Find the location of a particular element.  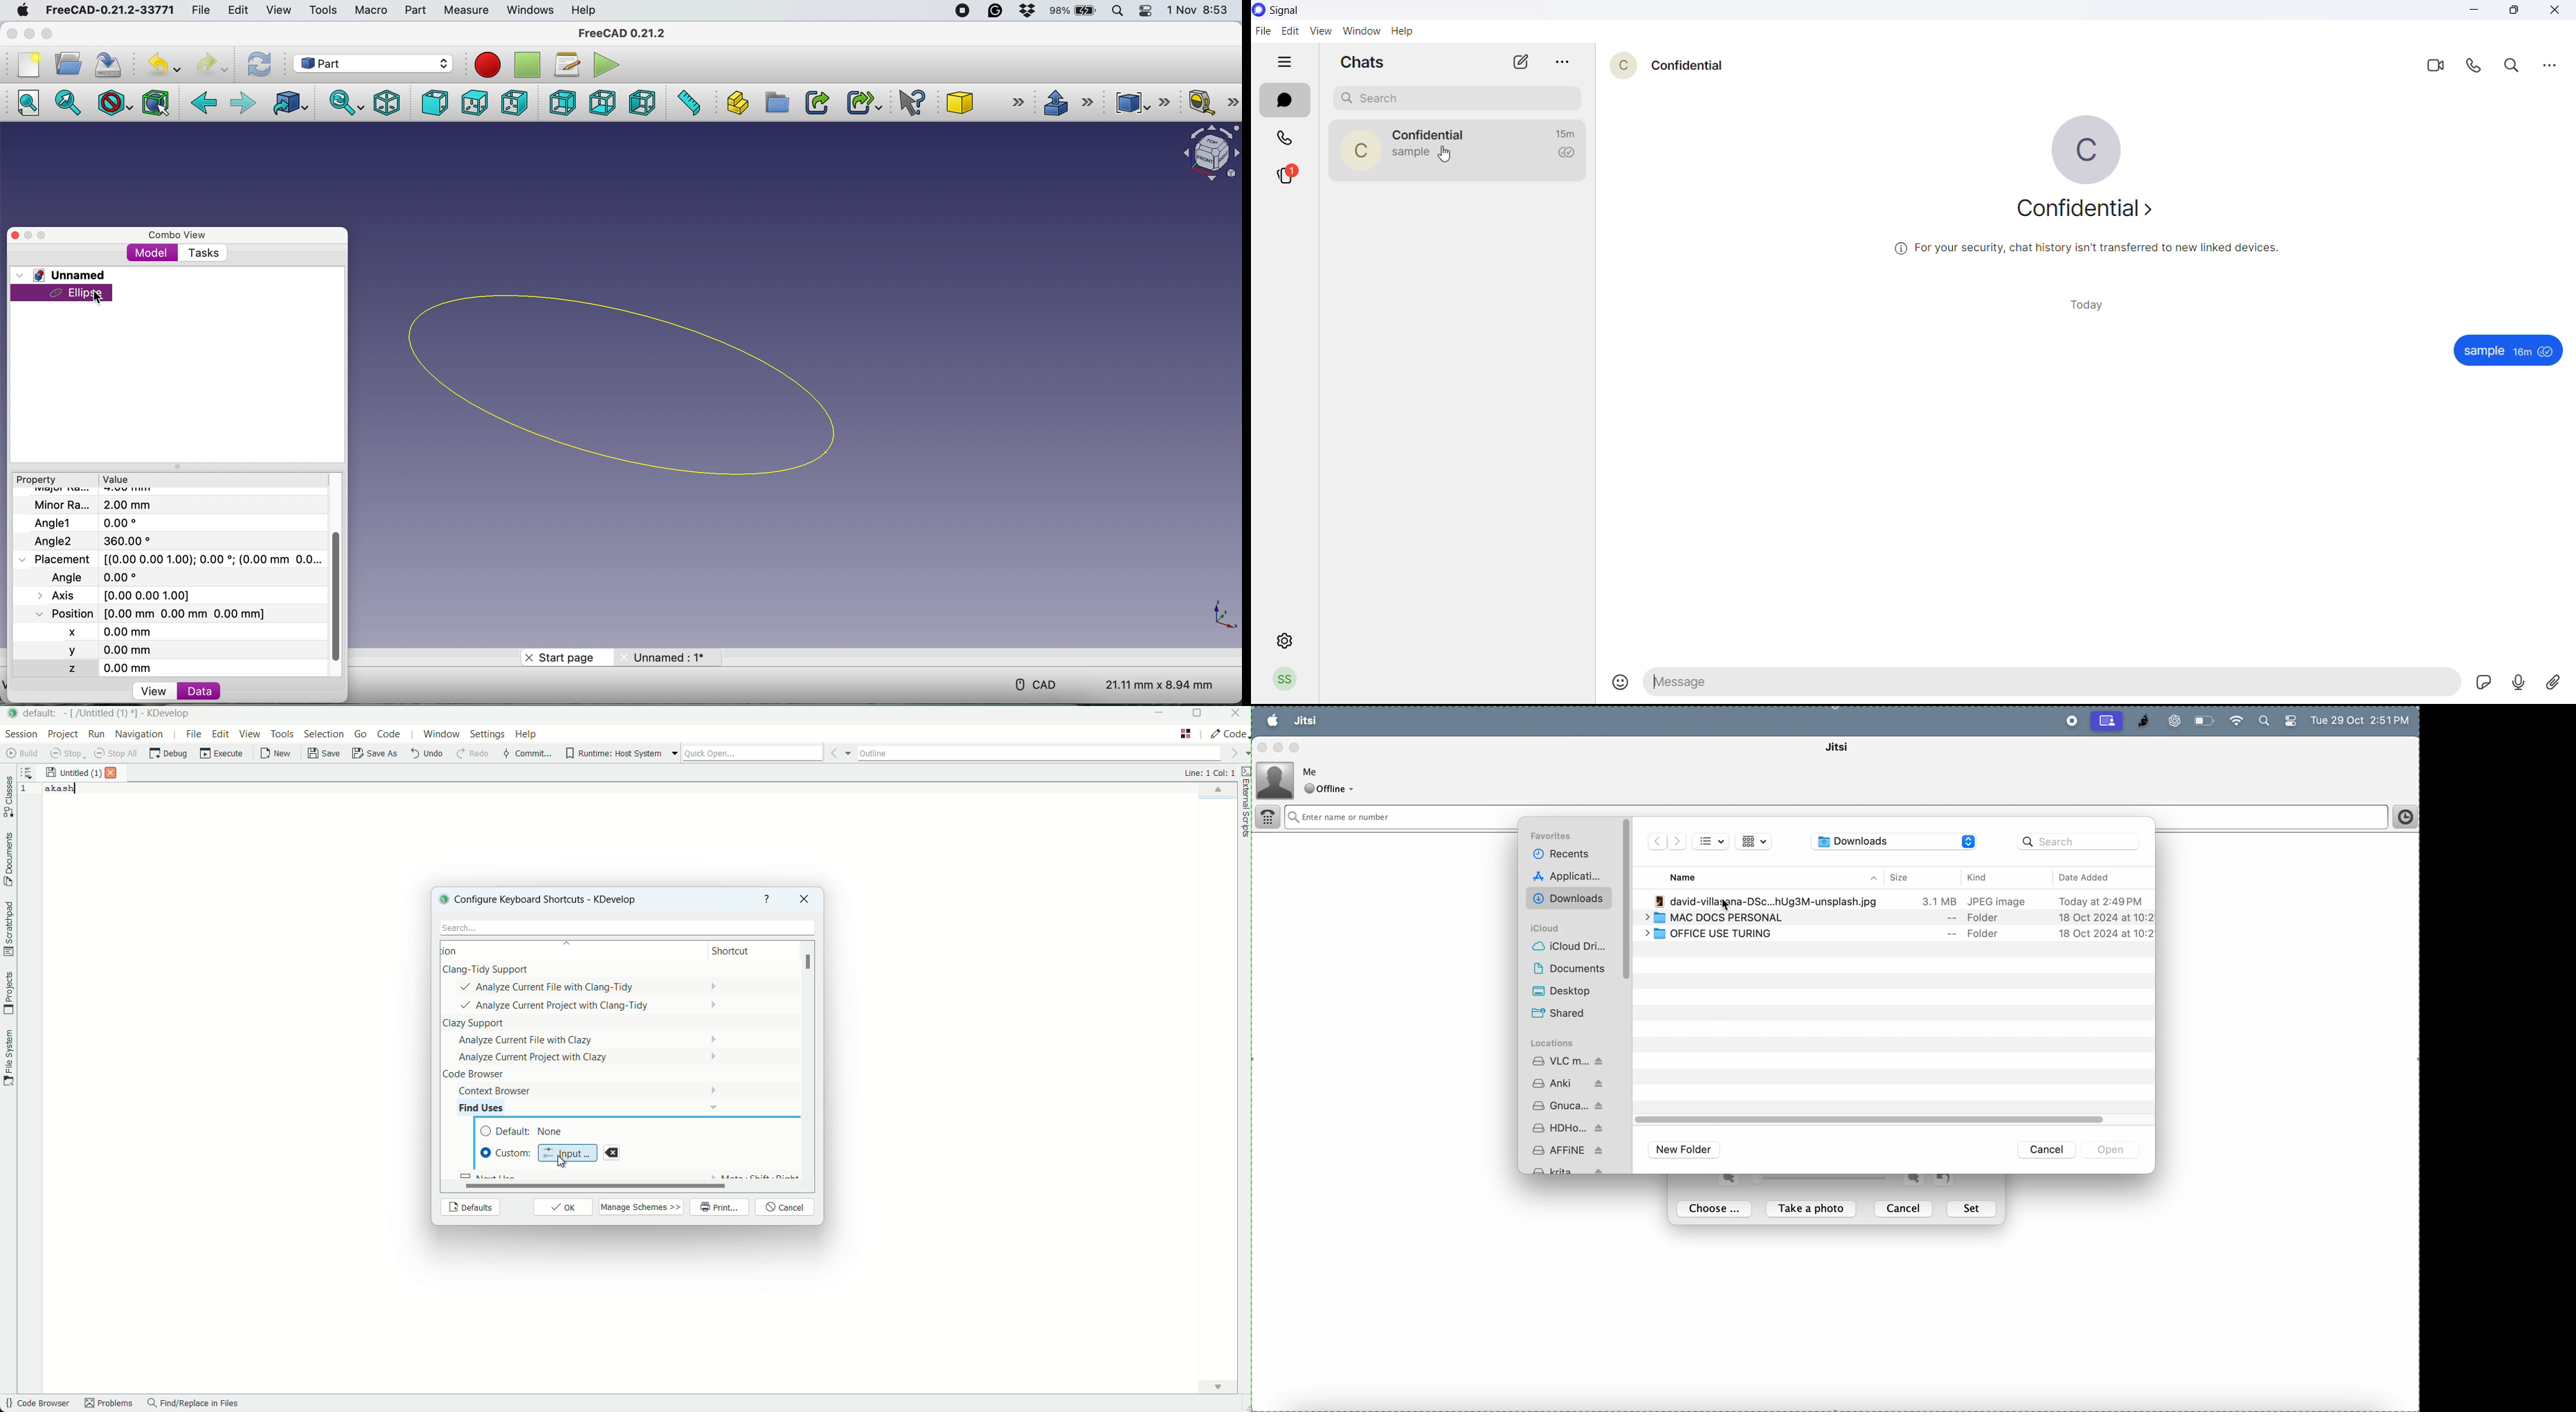

seen is located at coordinates (2547, 353).